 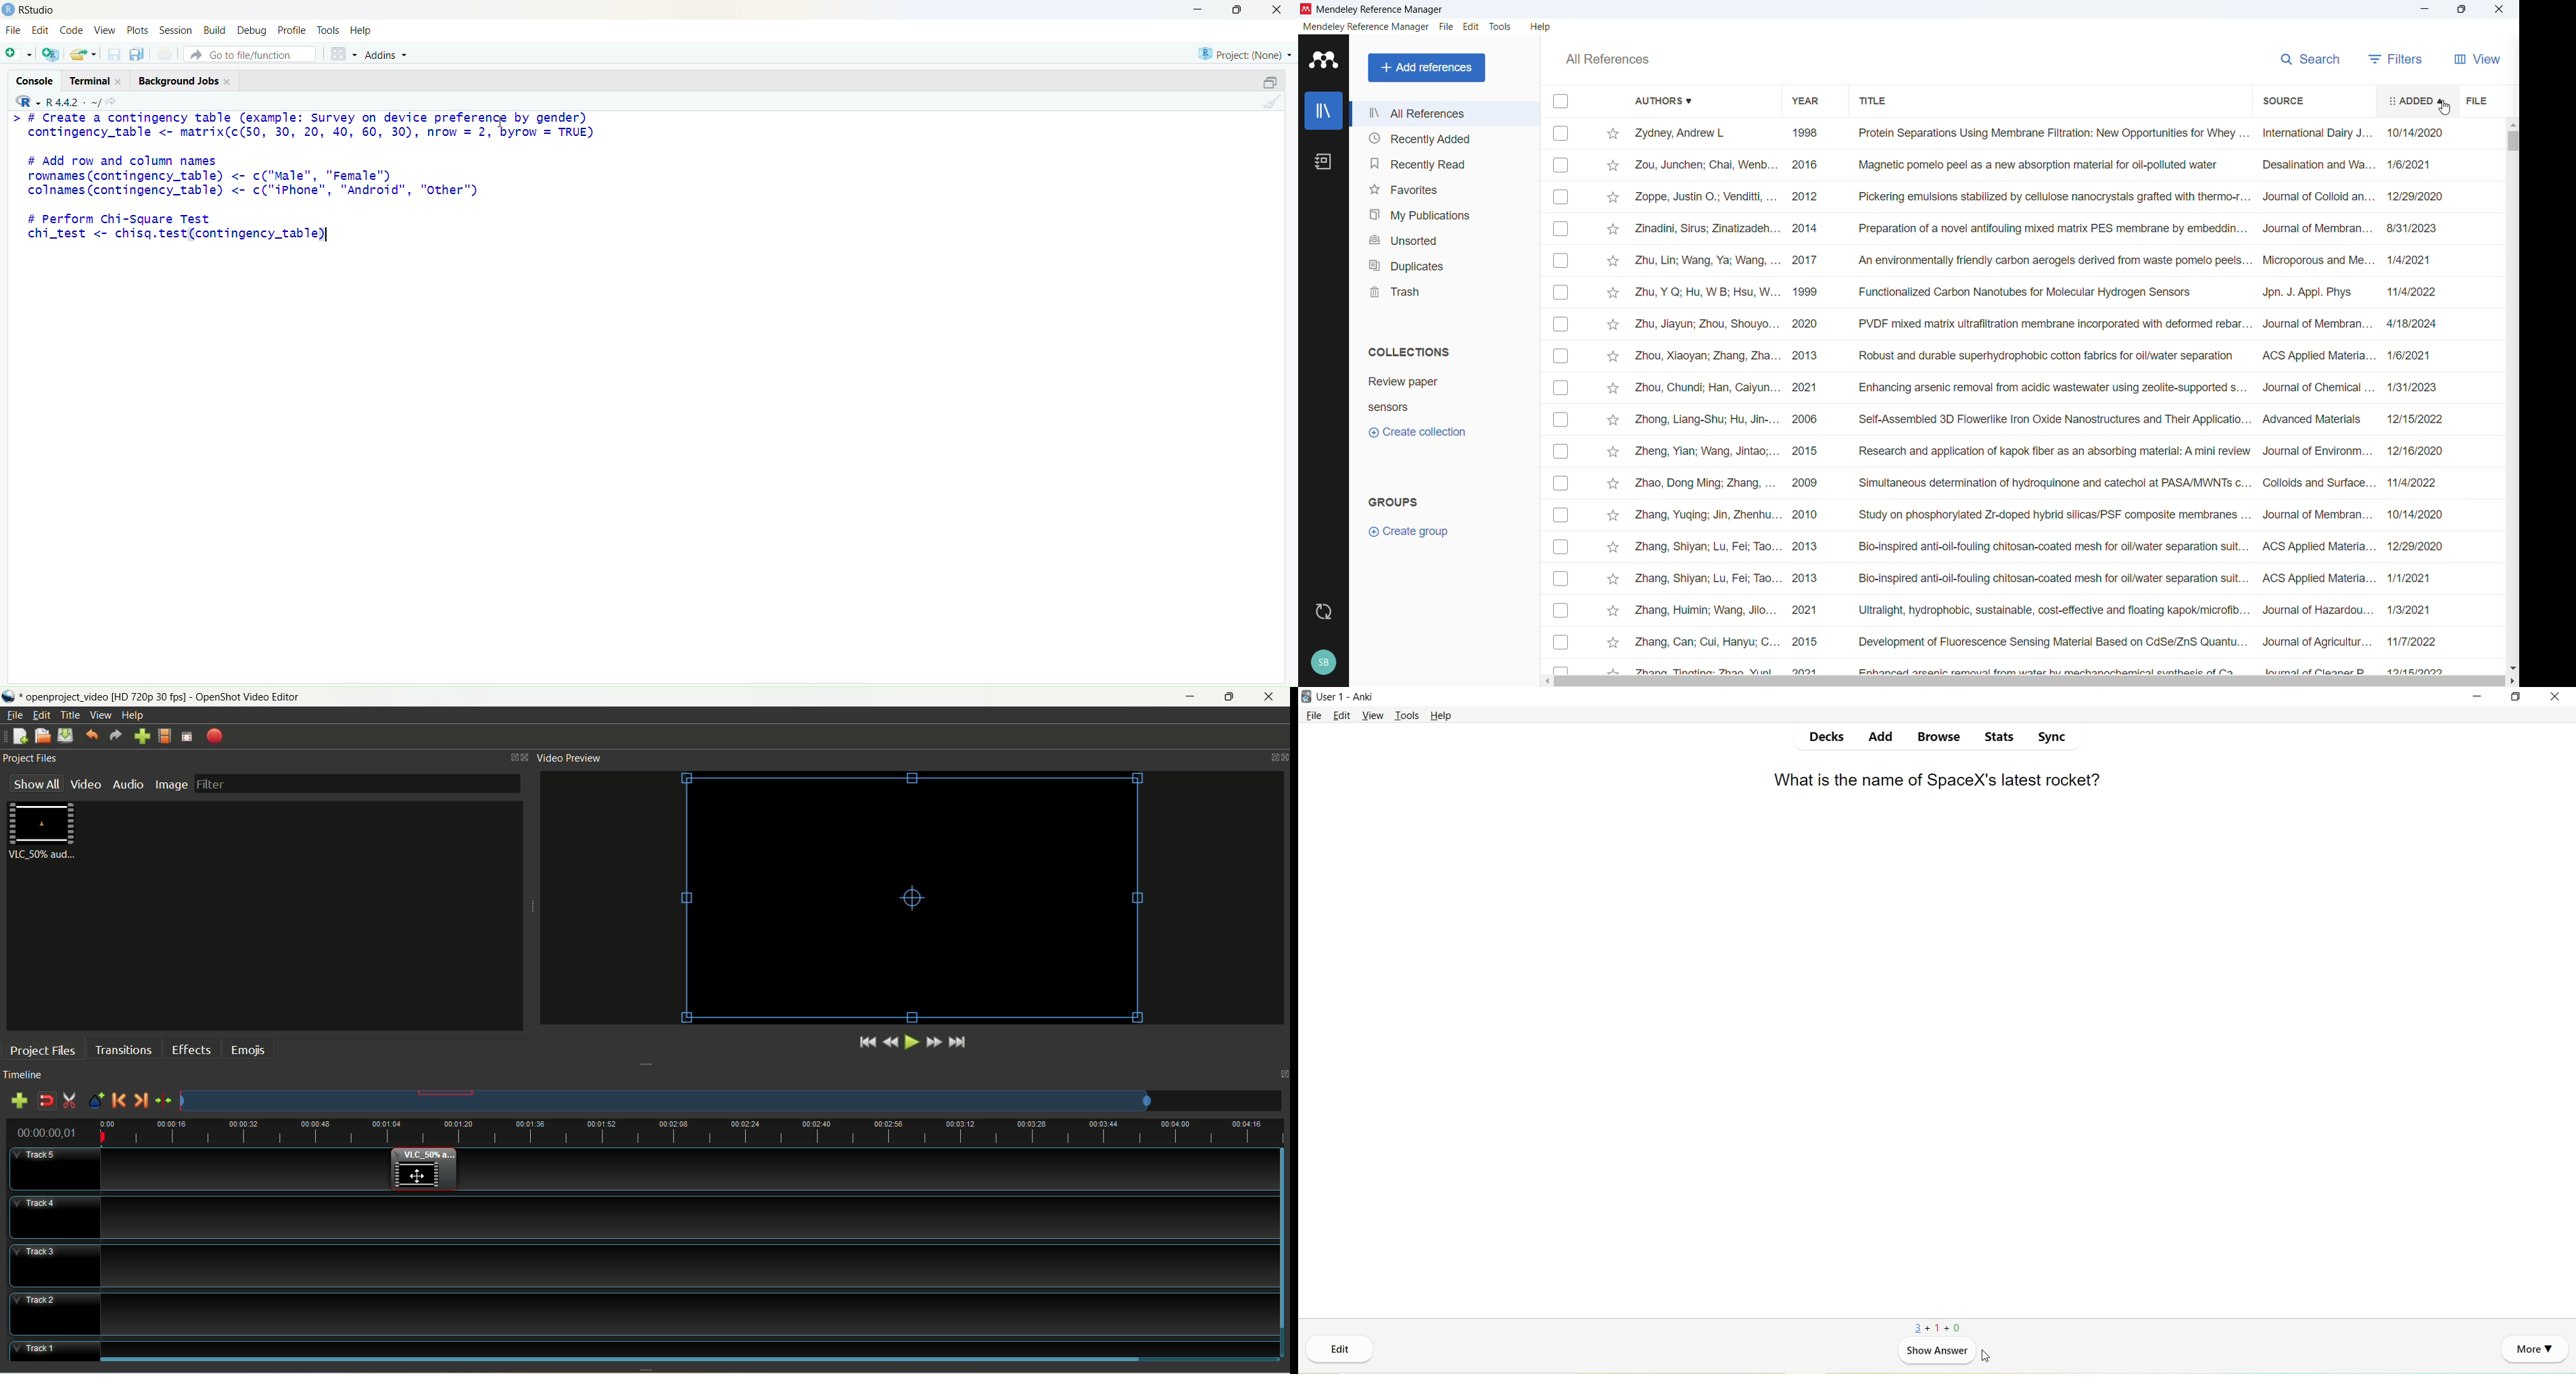 I want to click on Add, so click(x=1882, y=738).